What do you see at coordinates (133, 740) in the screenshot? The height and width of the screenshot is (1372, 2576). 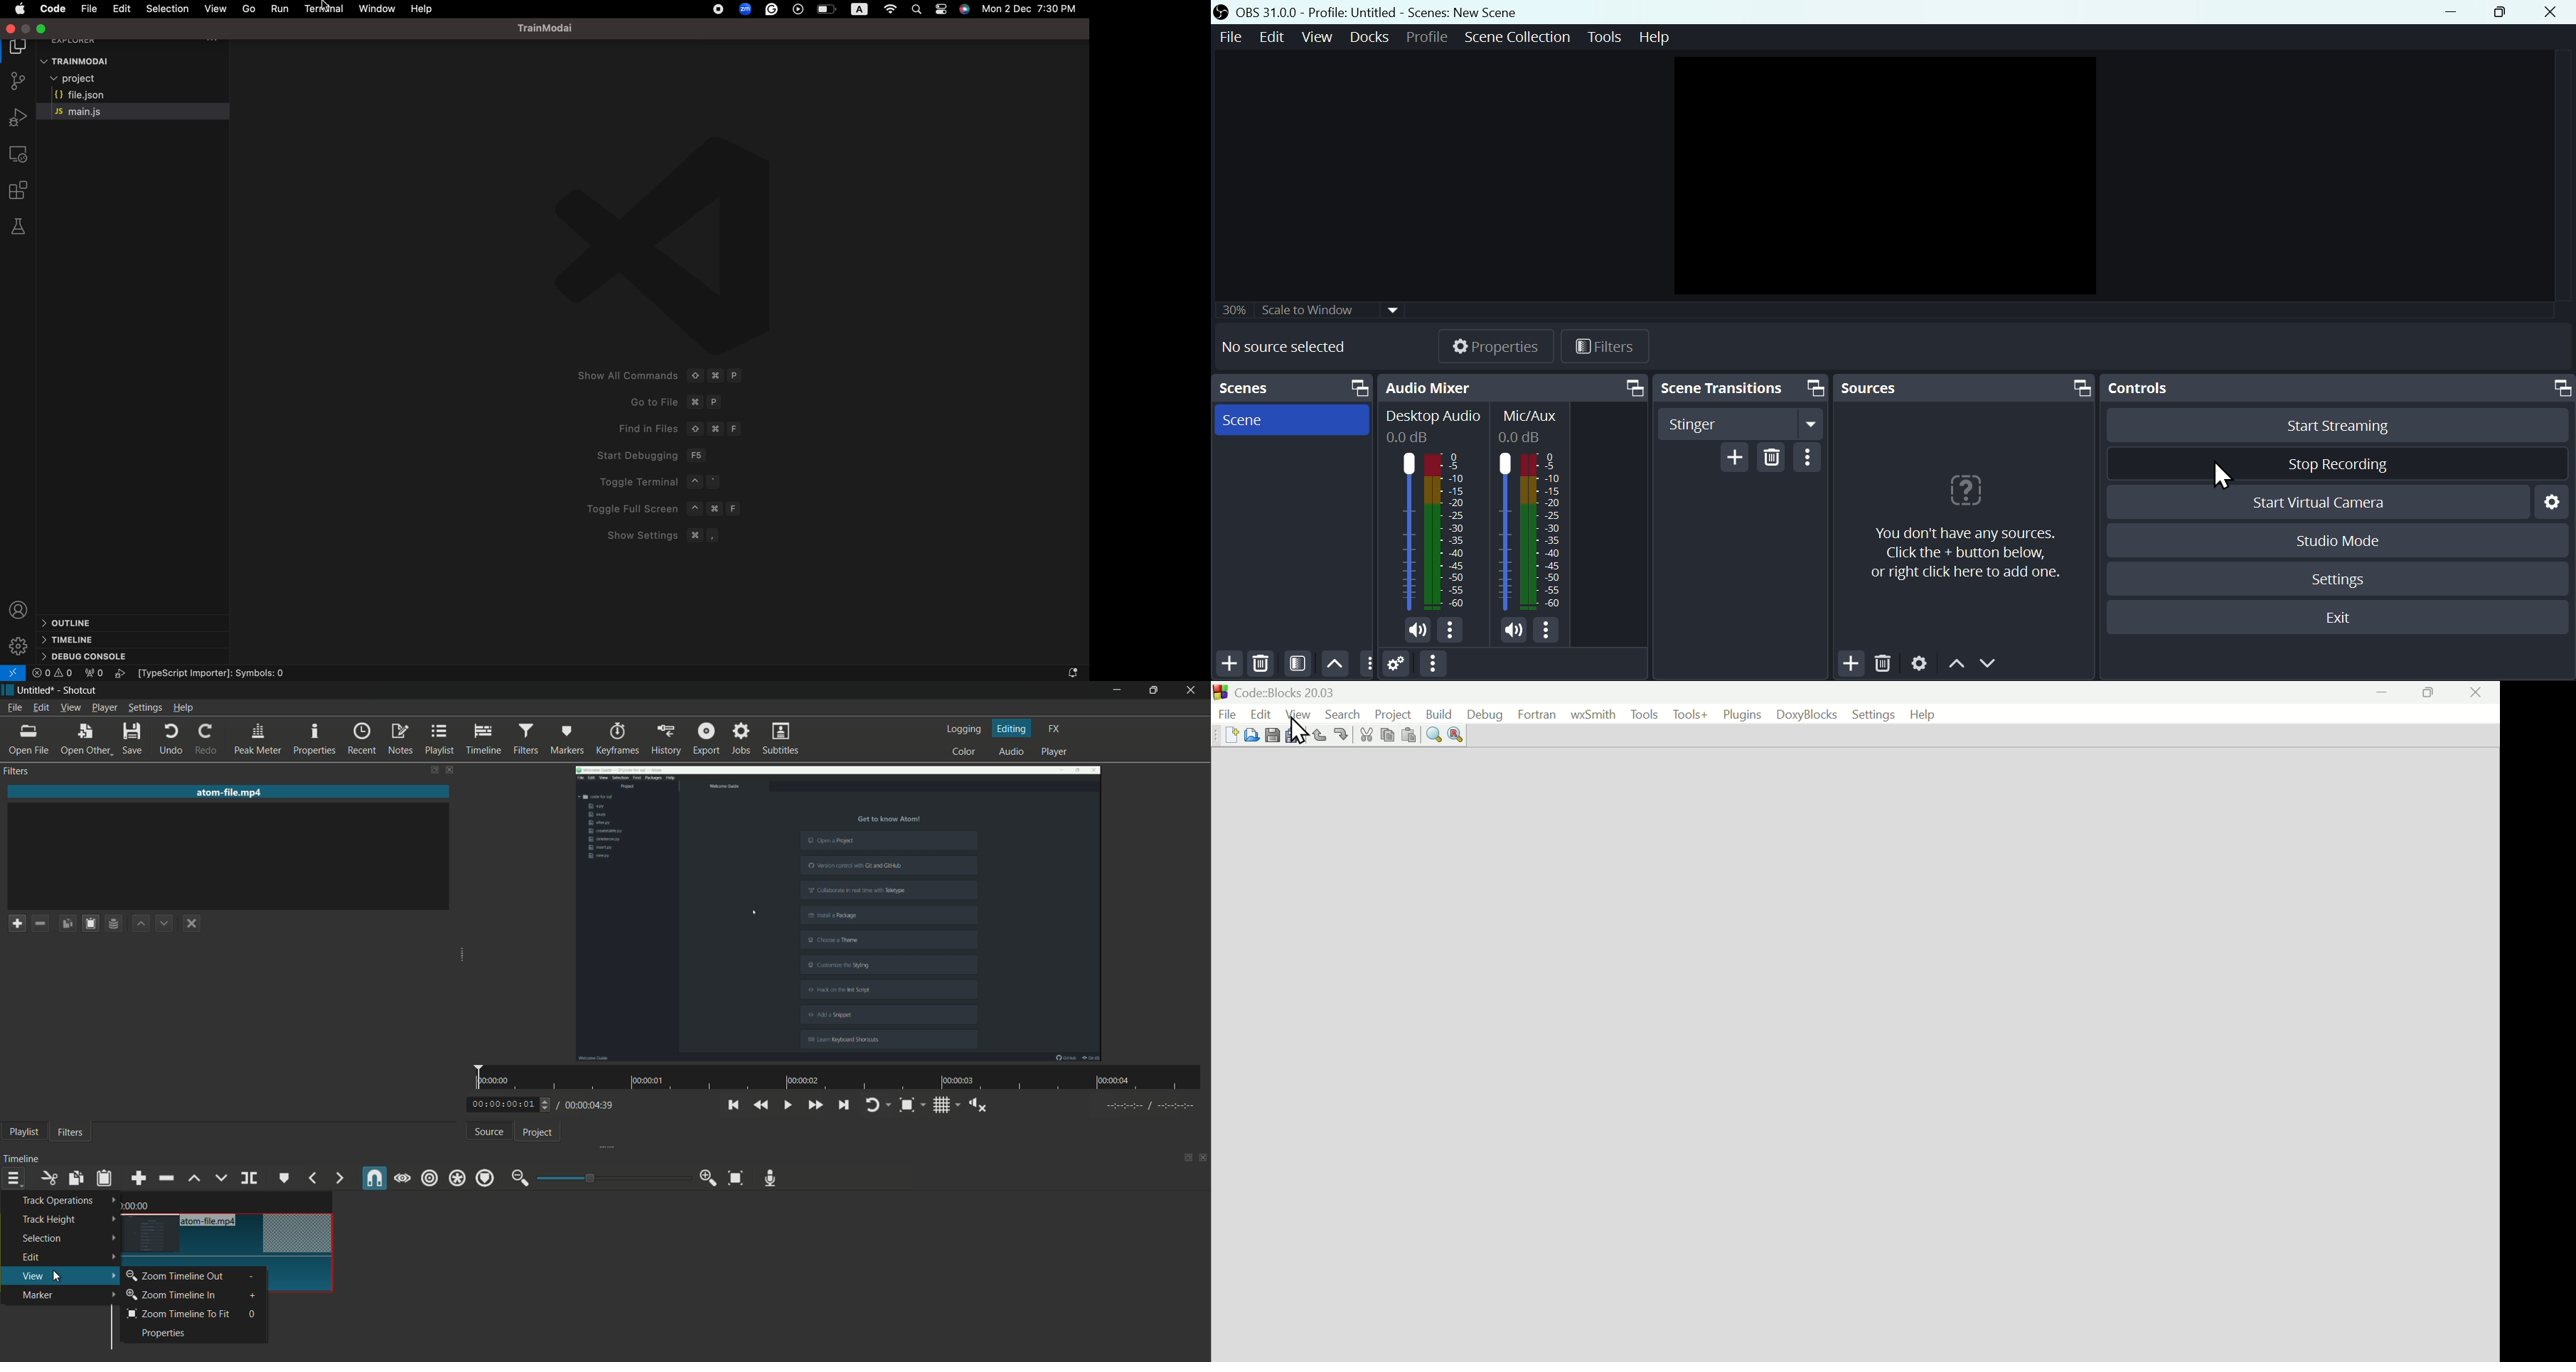 I see `save` at bounding box center [133, 740].